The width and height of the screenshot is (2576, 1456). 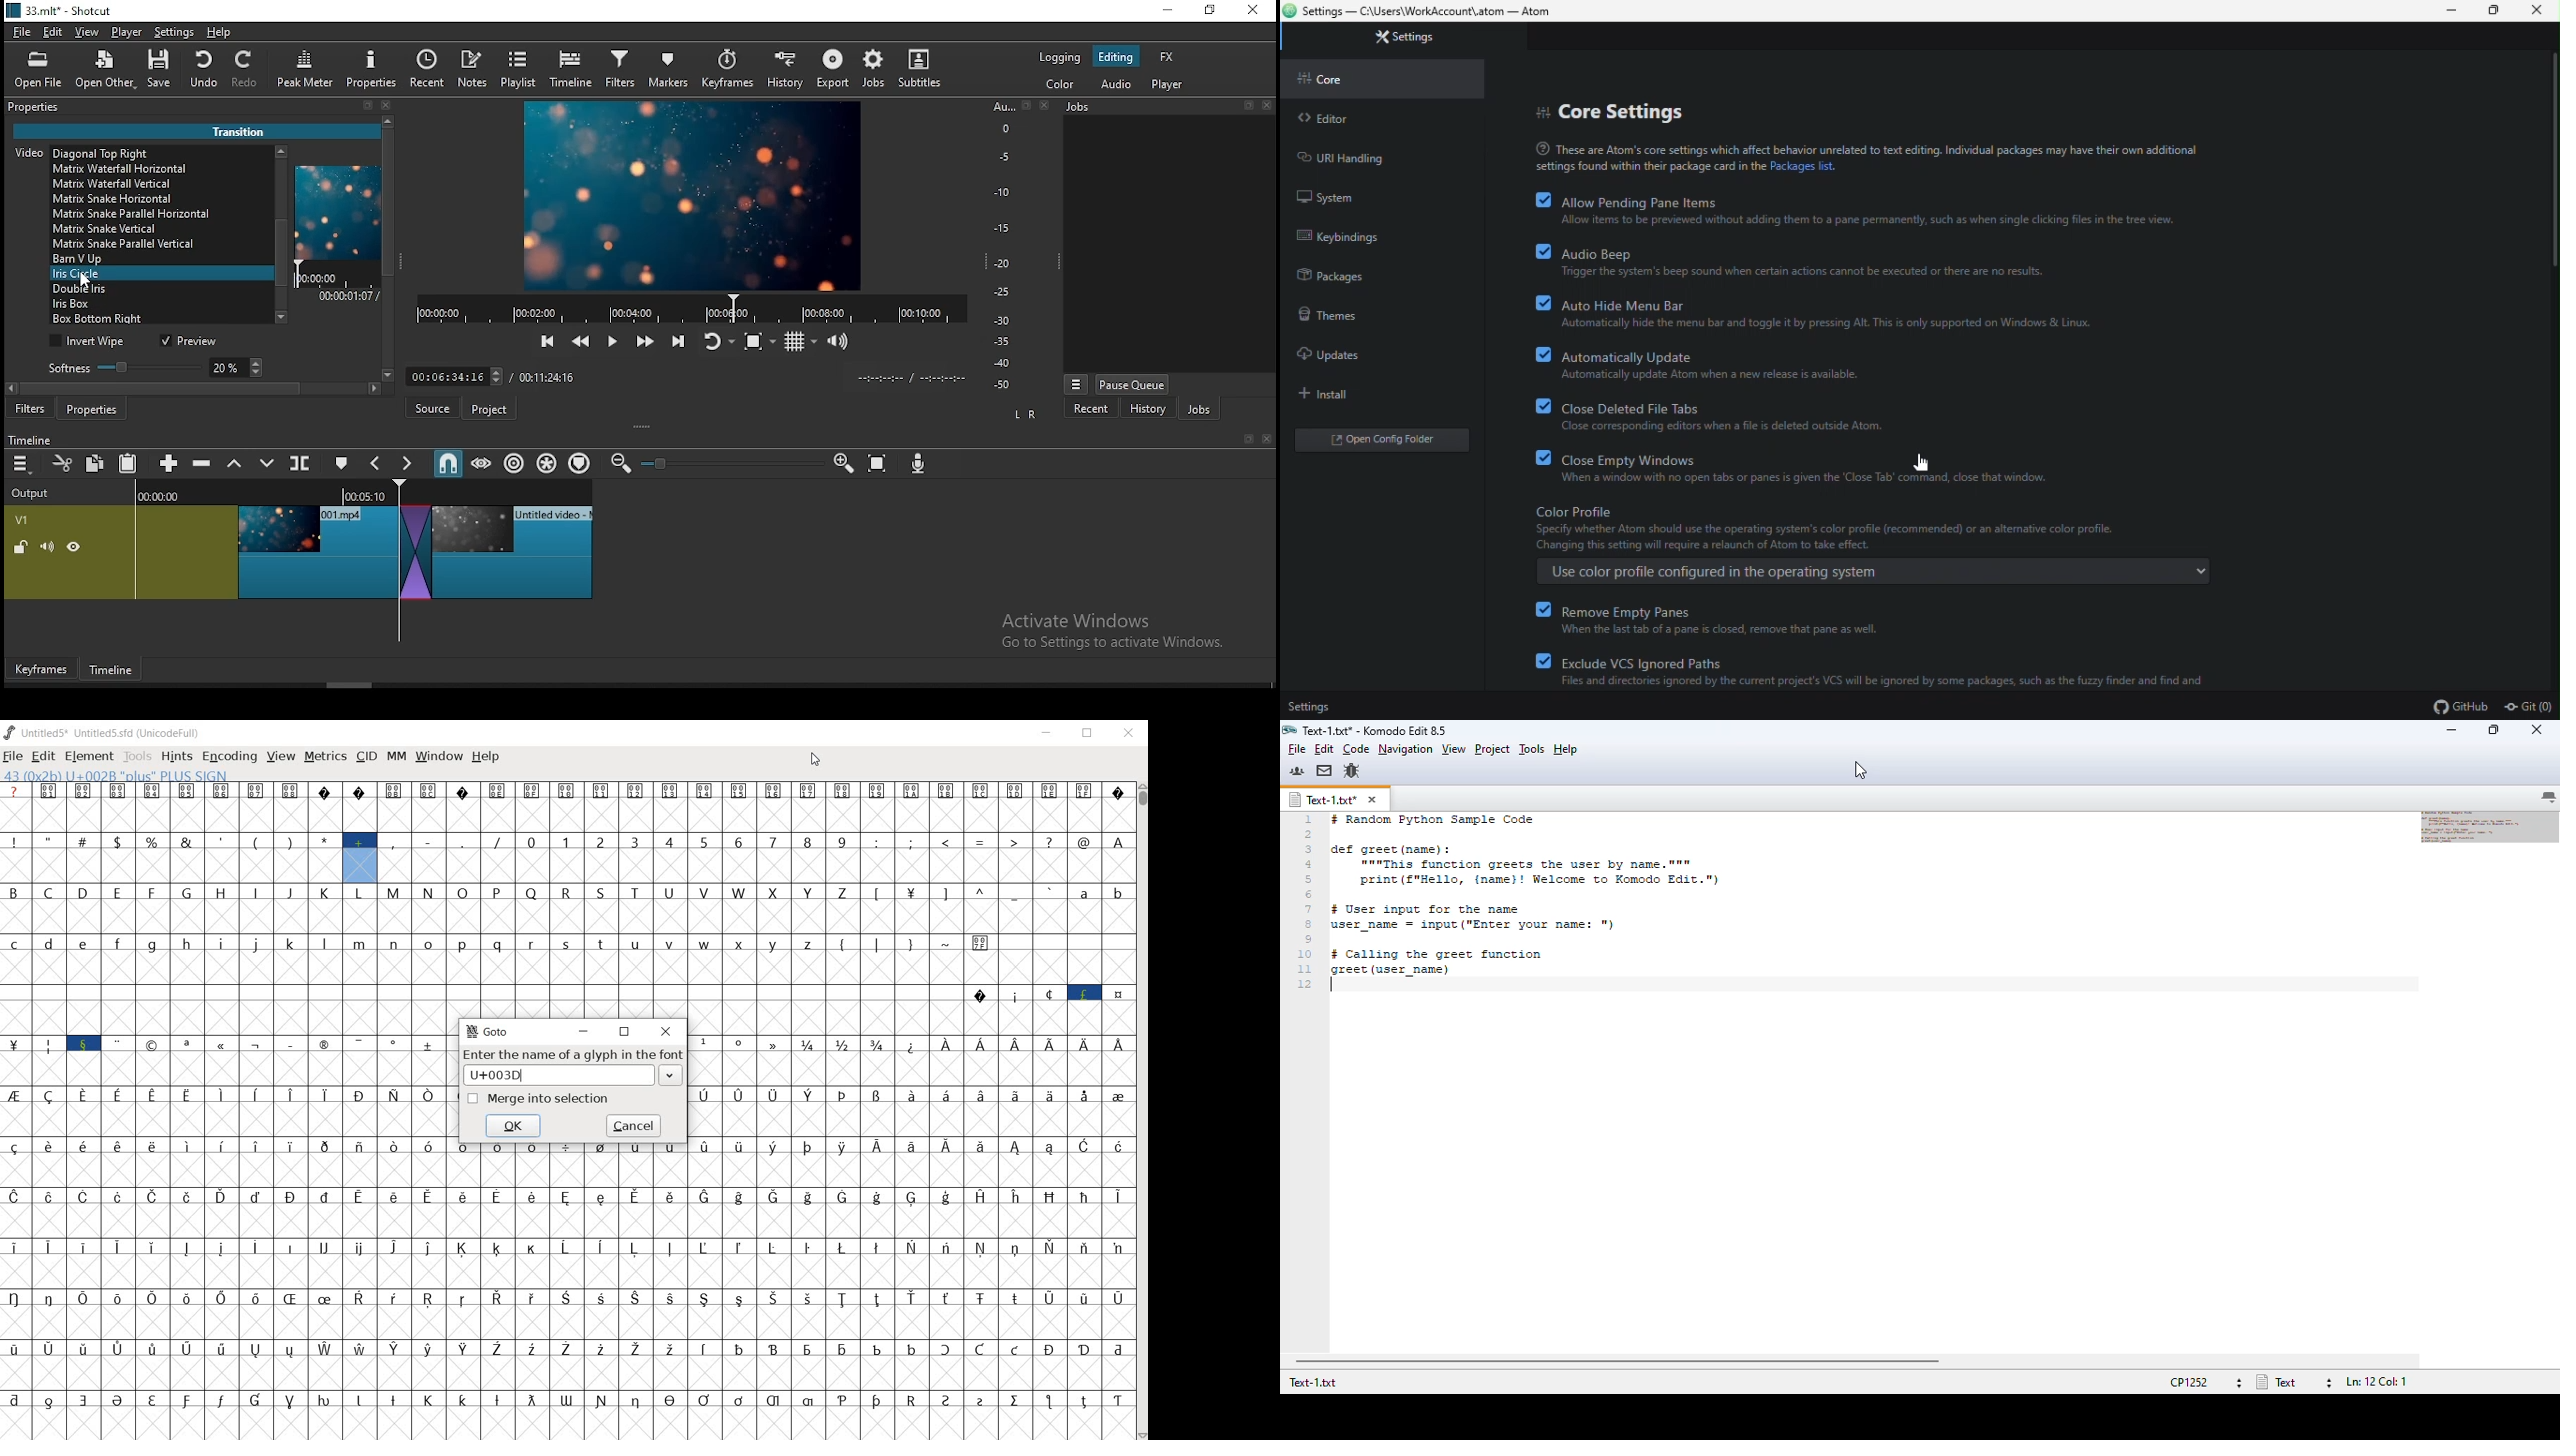 What do you see at coordinates (574, 1068) in the screenshot?
I see `enter the name of a glyph in the font` at bounding box center [574, 1068].